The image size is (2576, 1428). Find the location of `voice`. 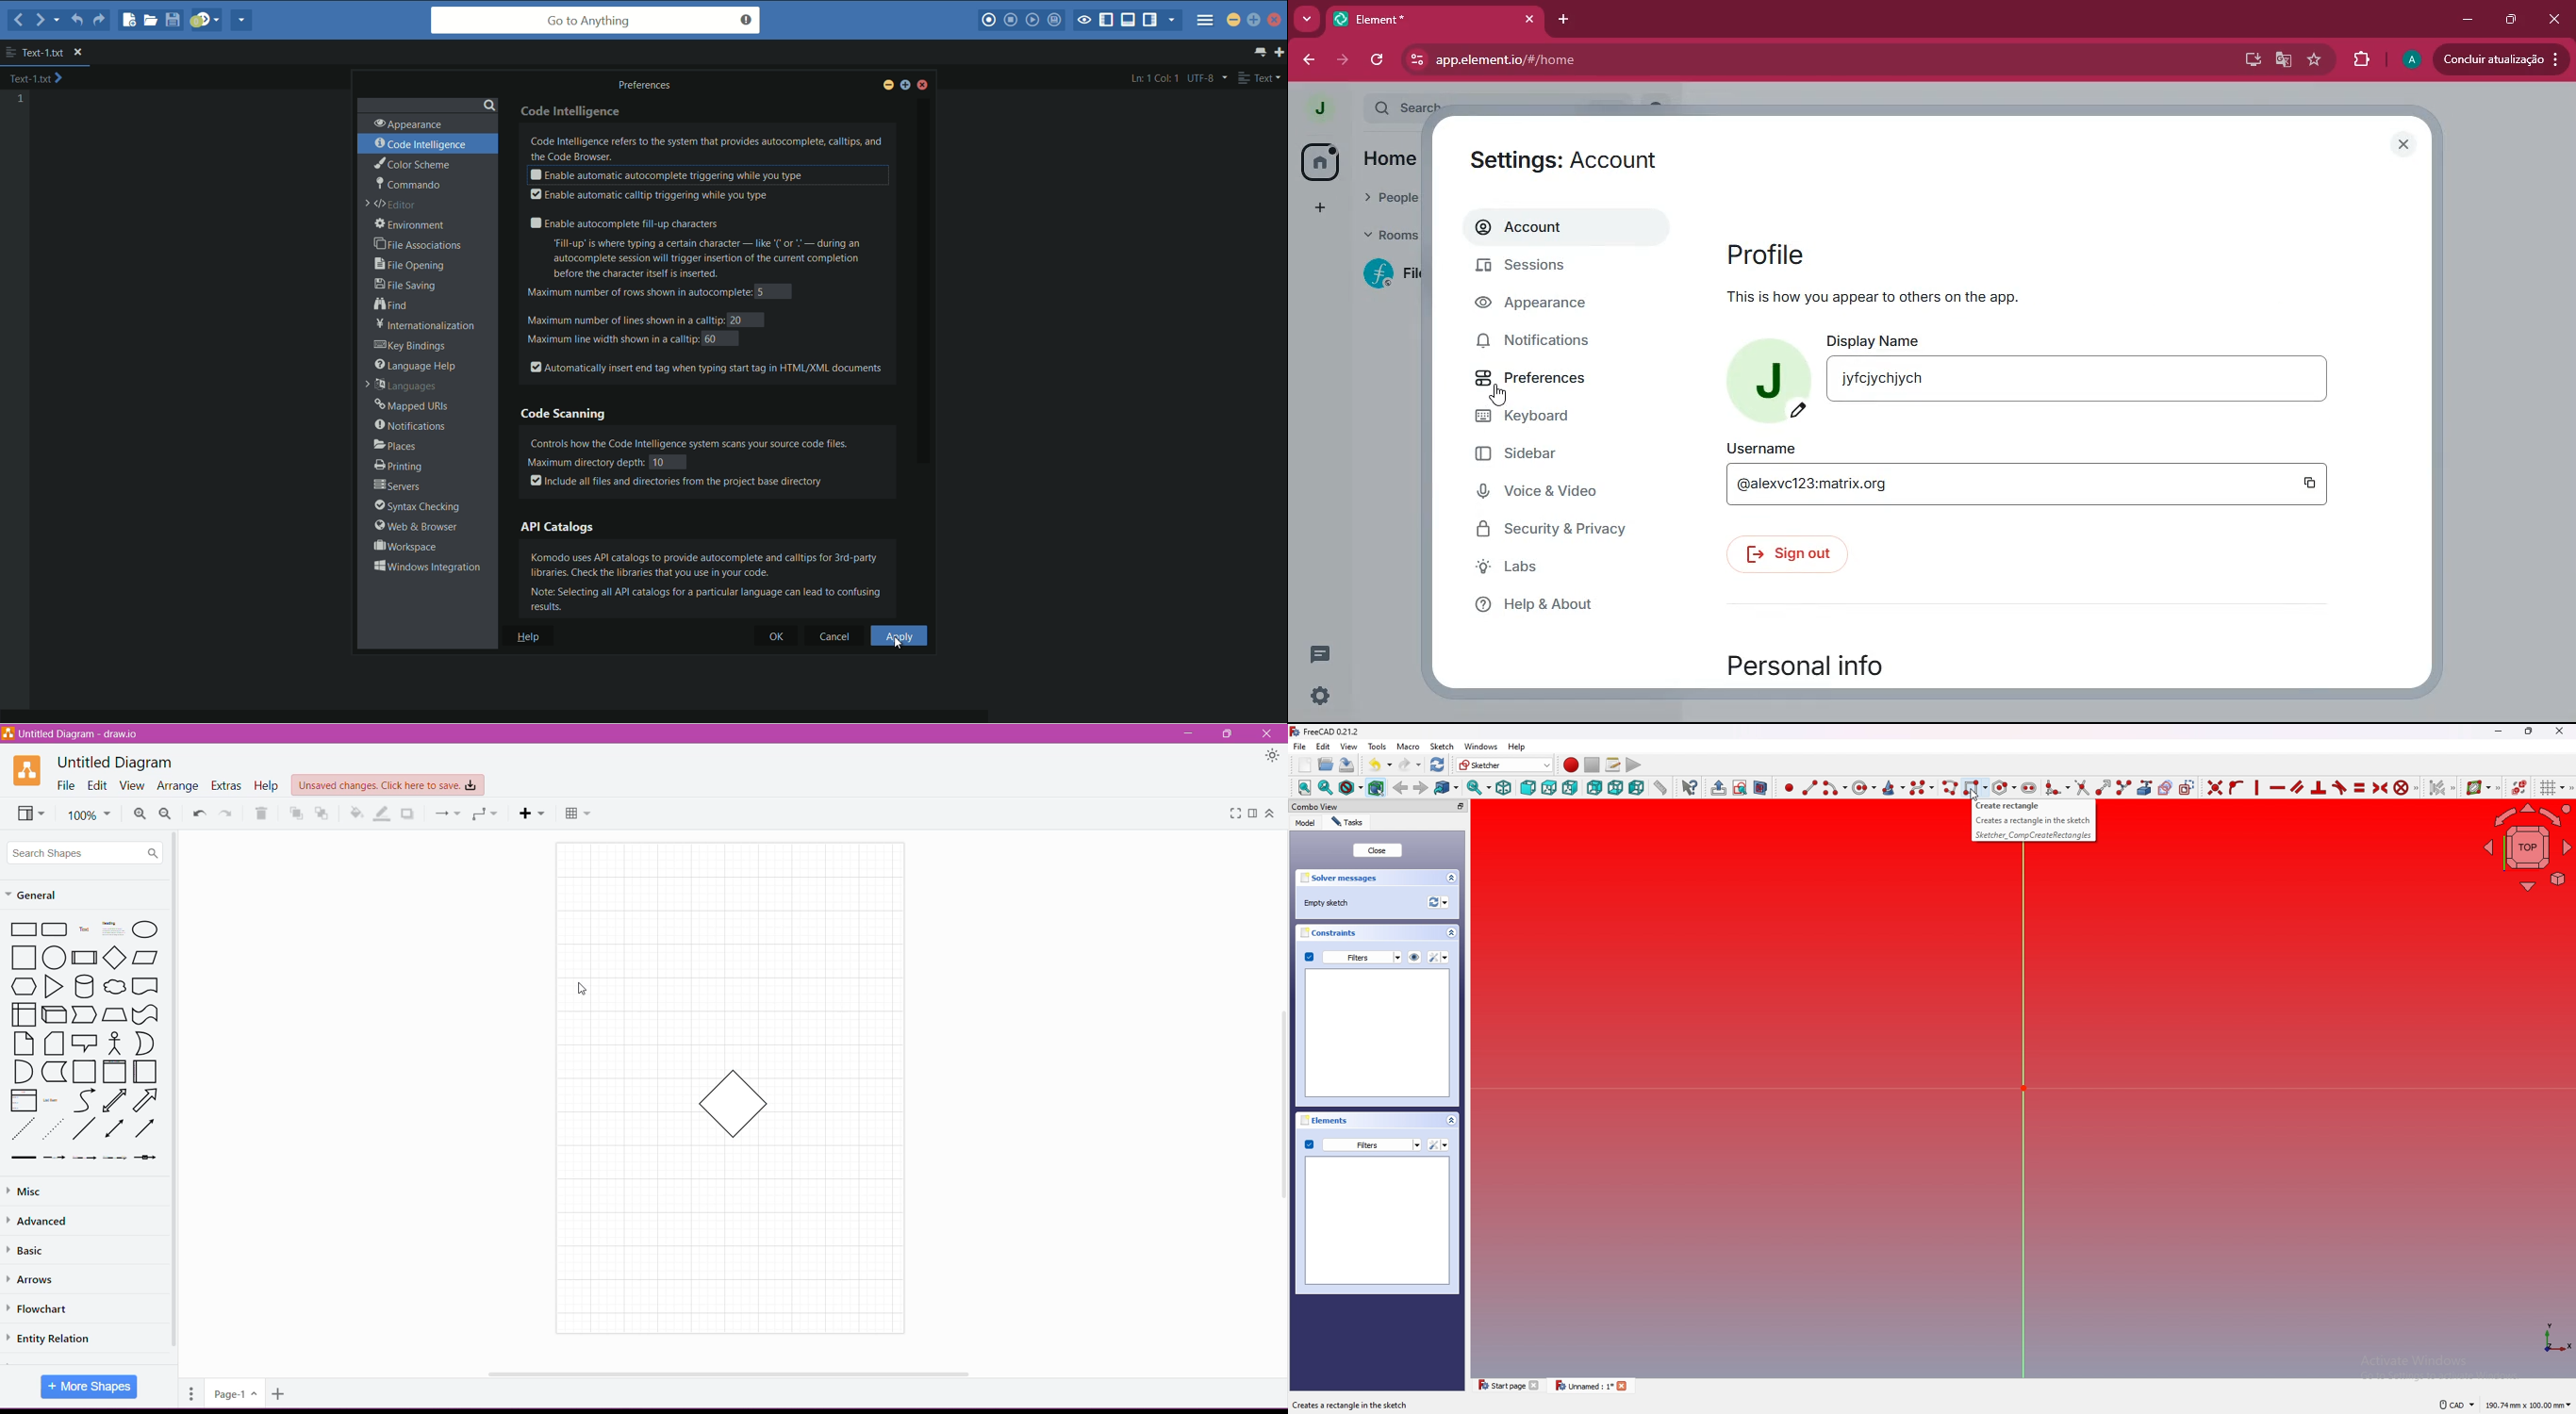

voice is located at coordinates (1564, 496).